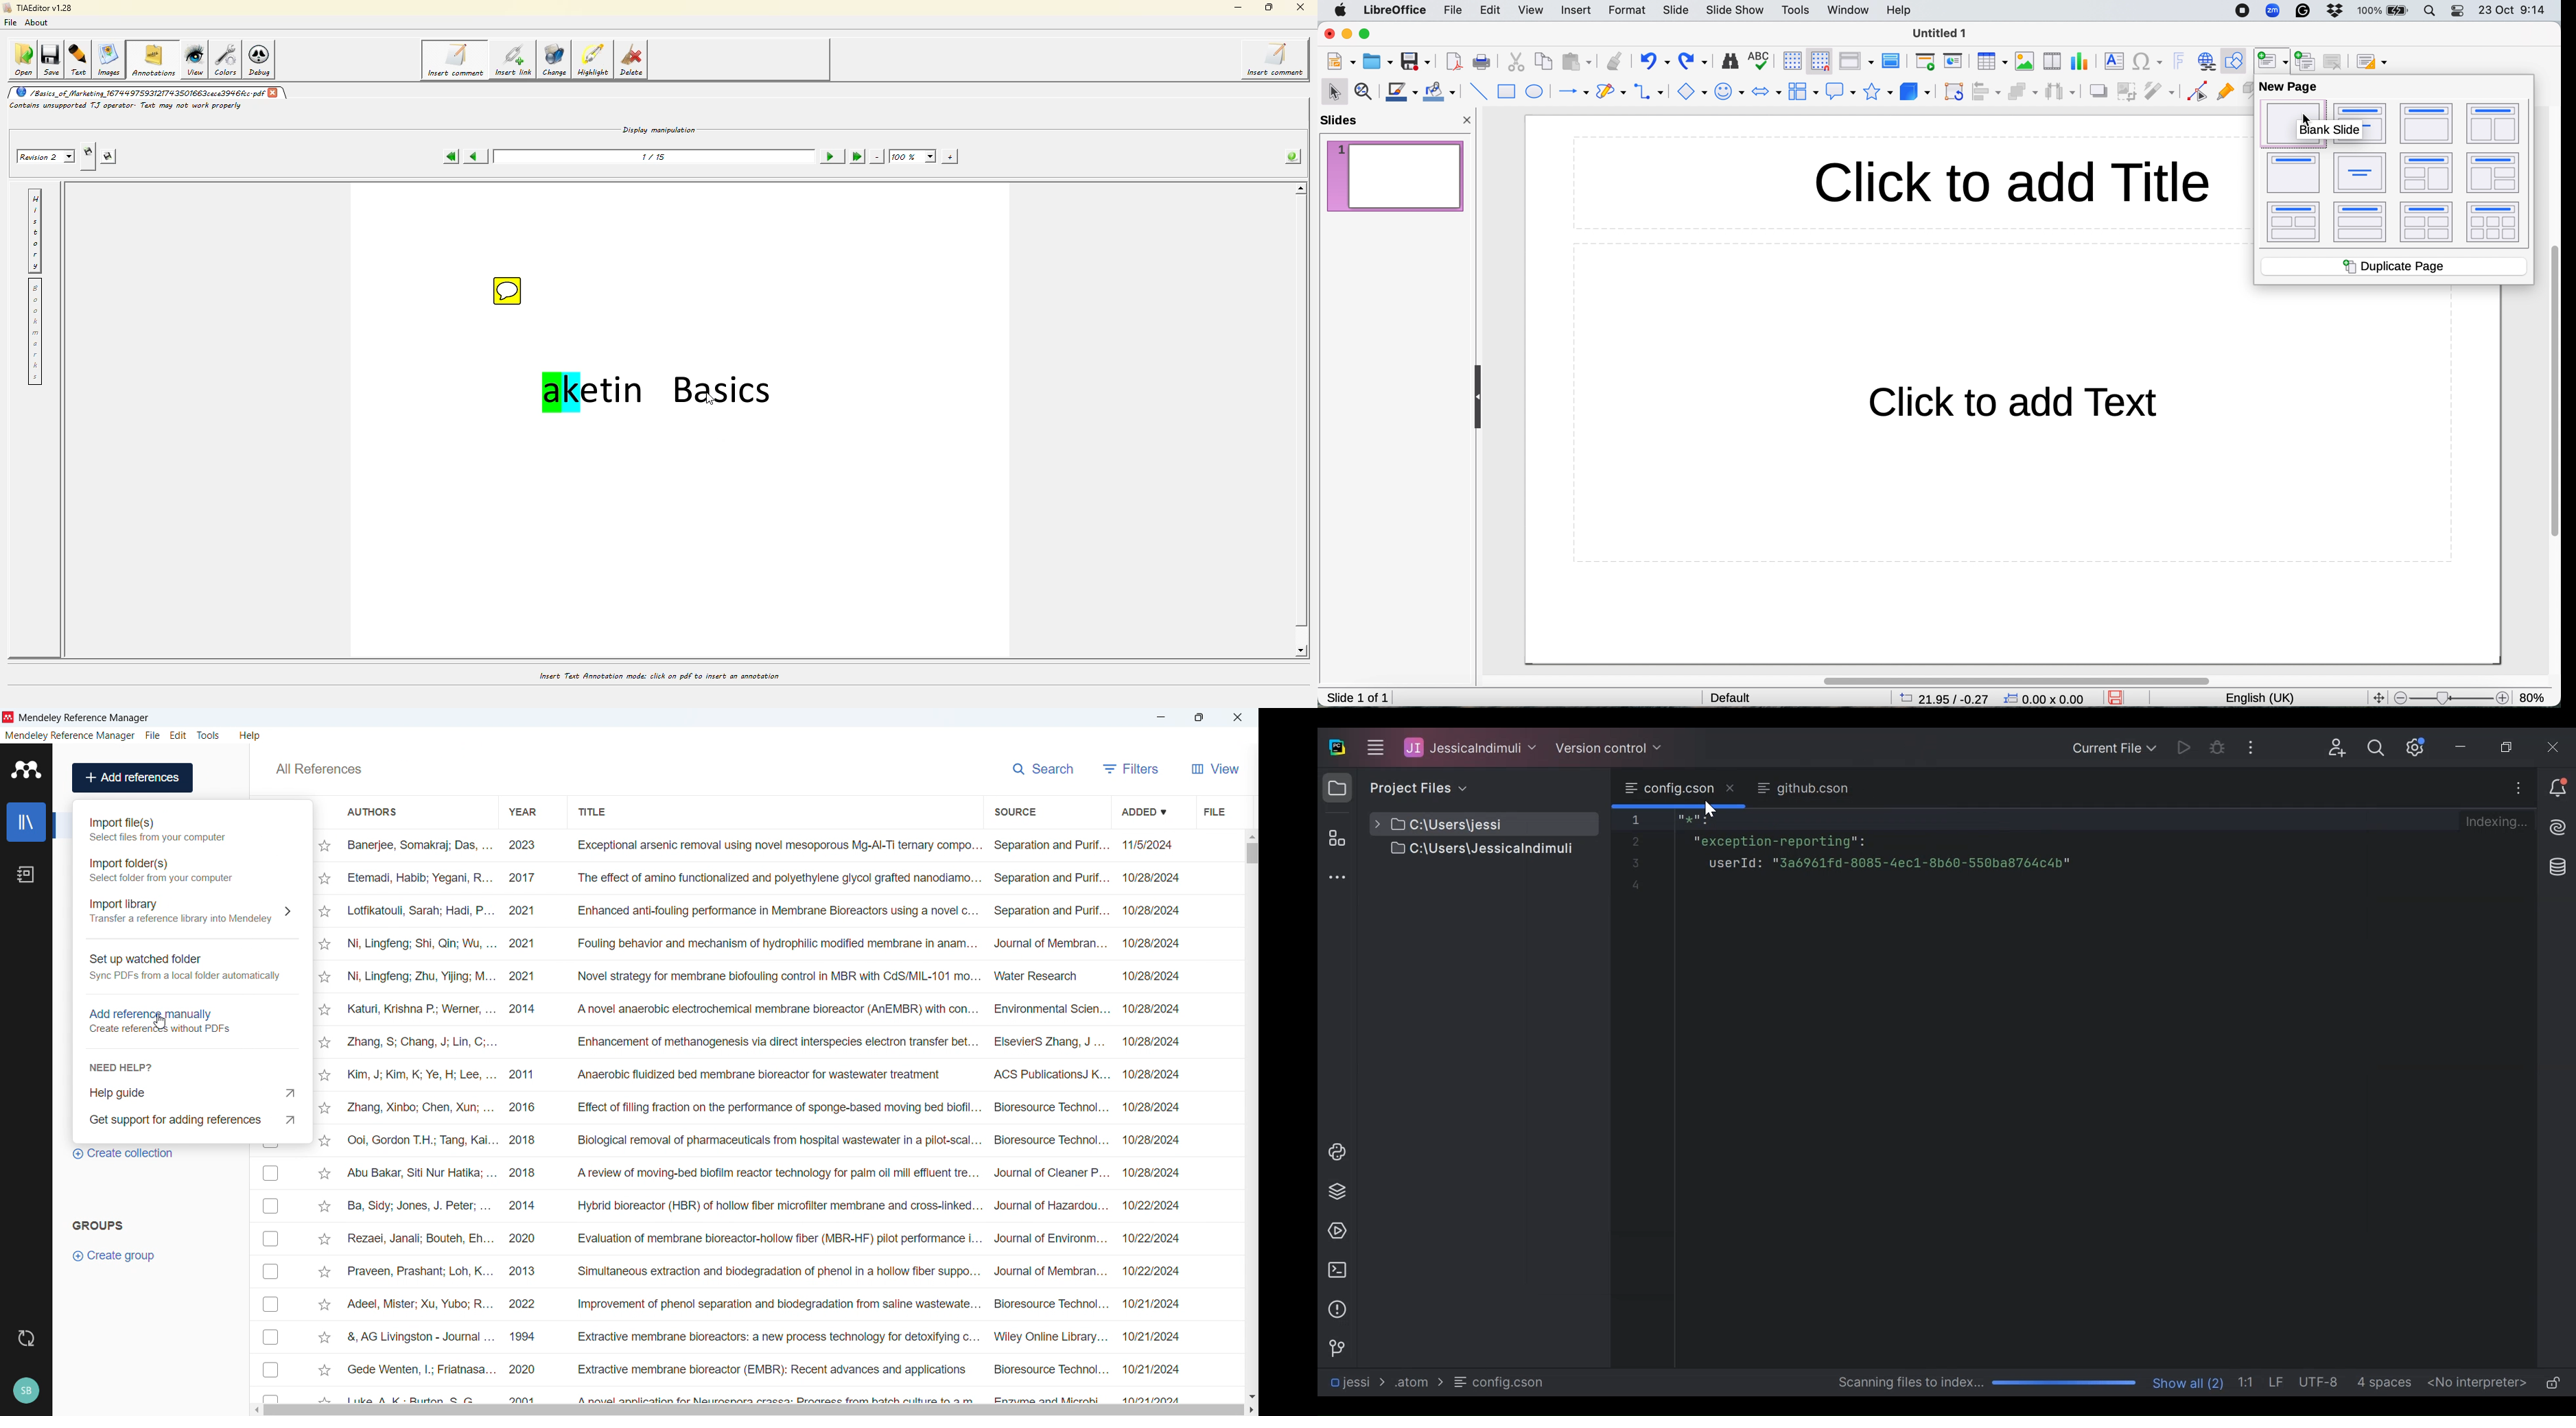  I want to click on fit screen, so click(2377, 696).